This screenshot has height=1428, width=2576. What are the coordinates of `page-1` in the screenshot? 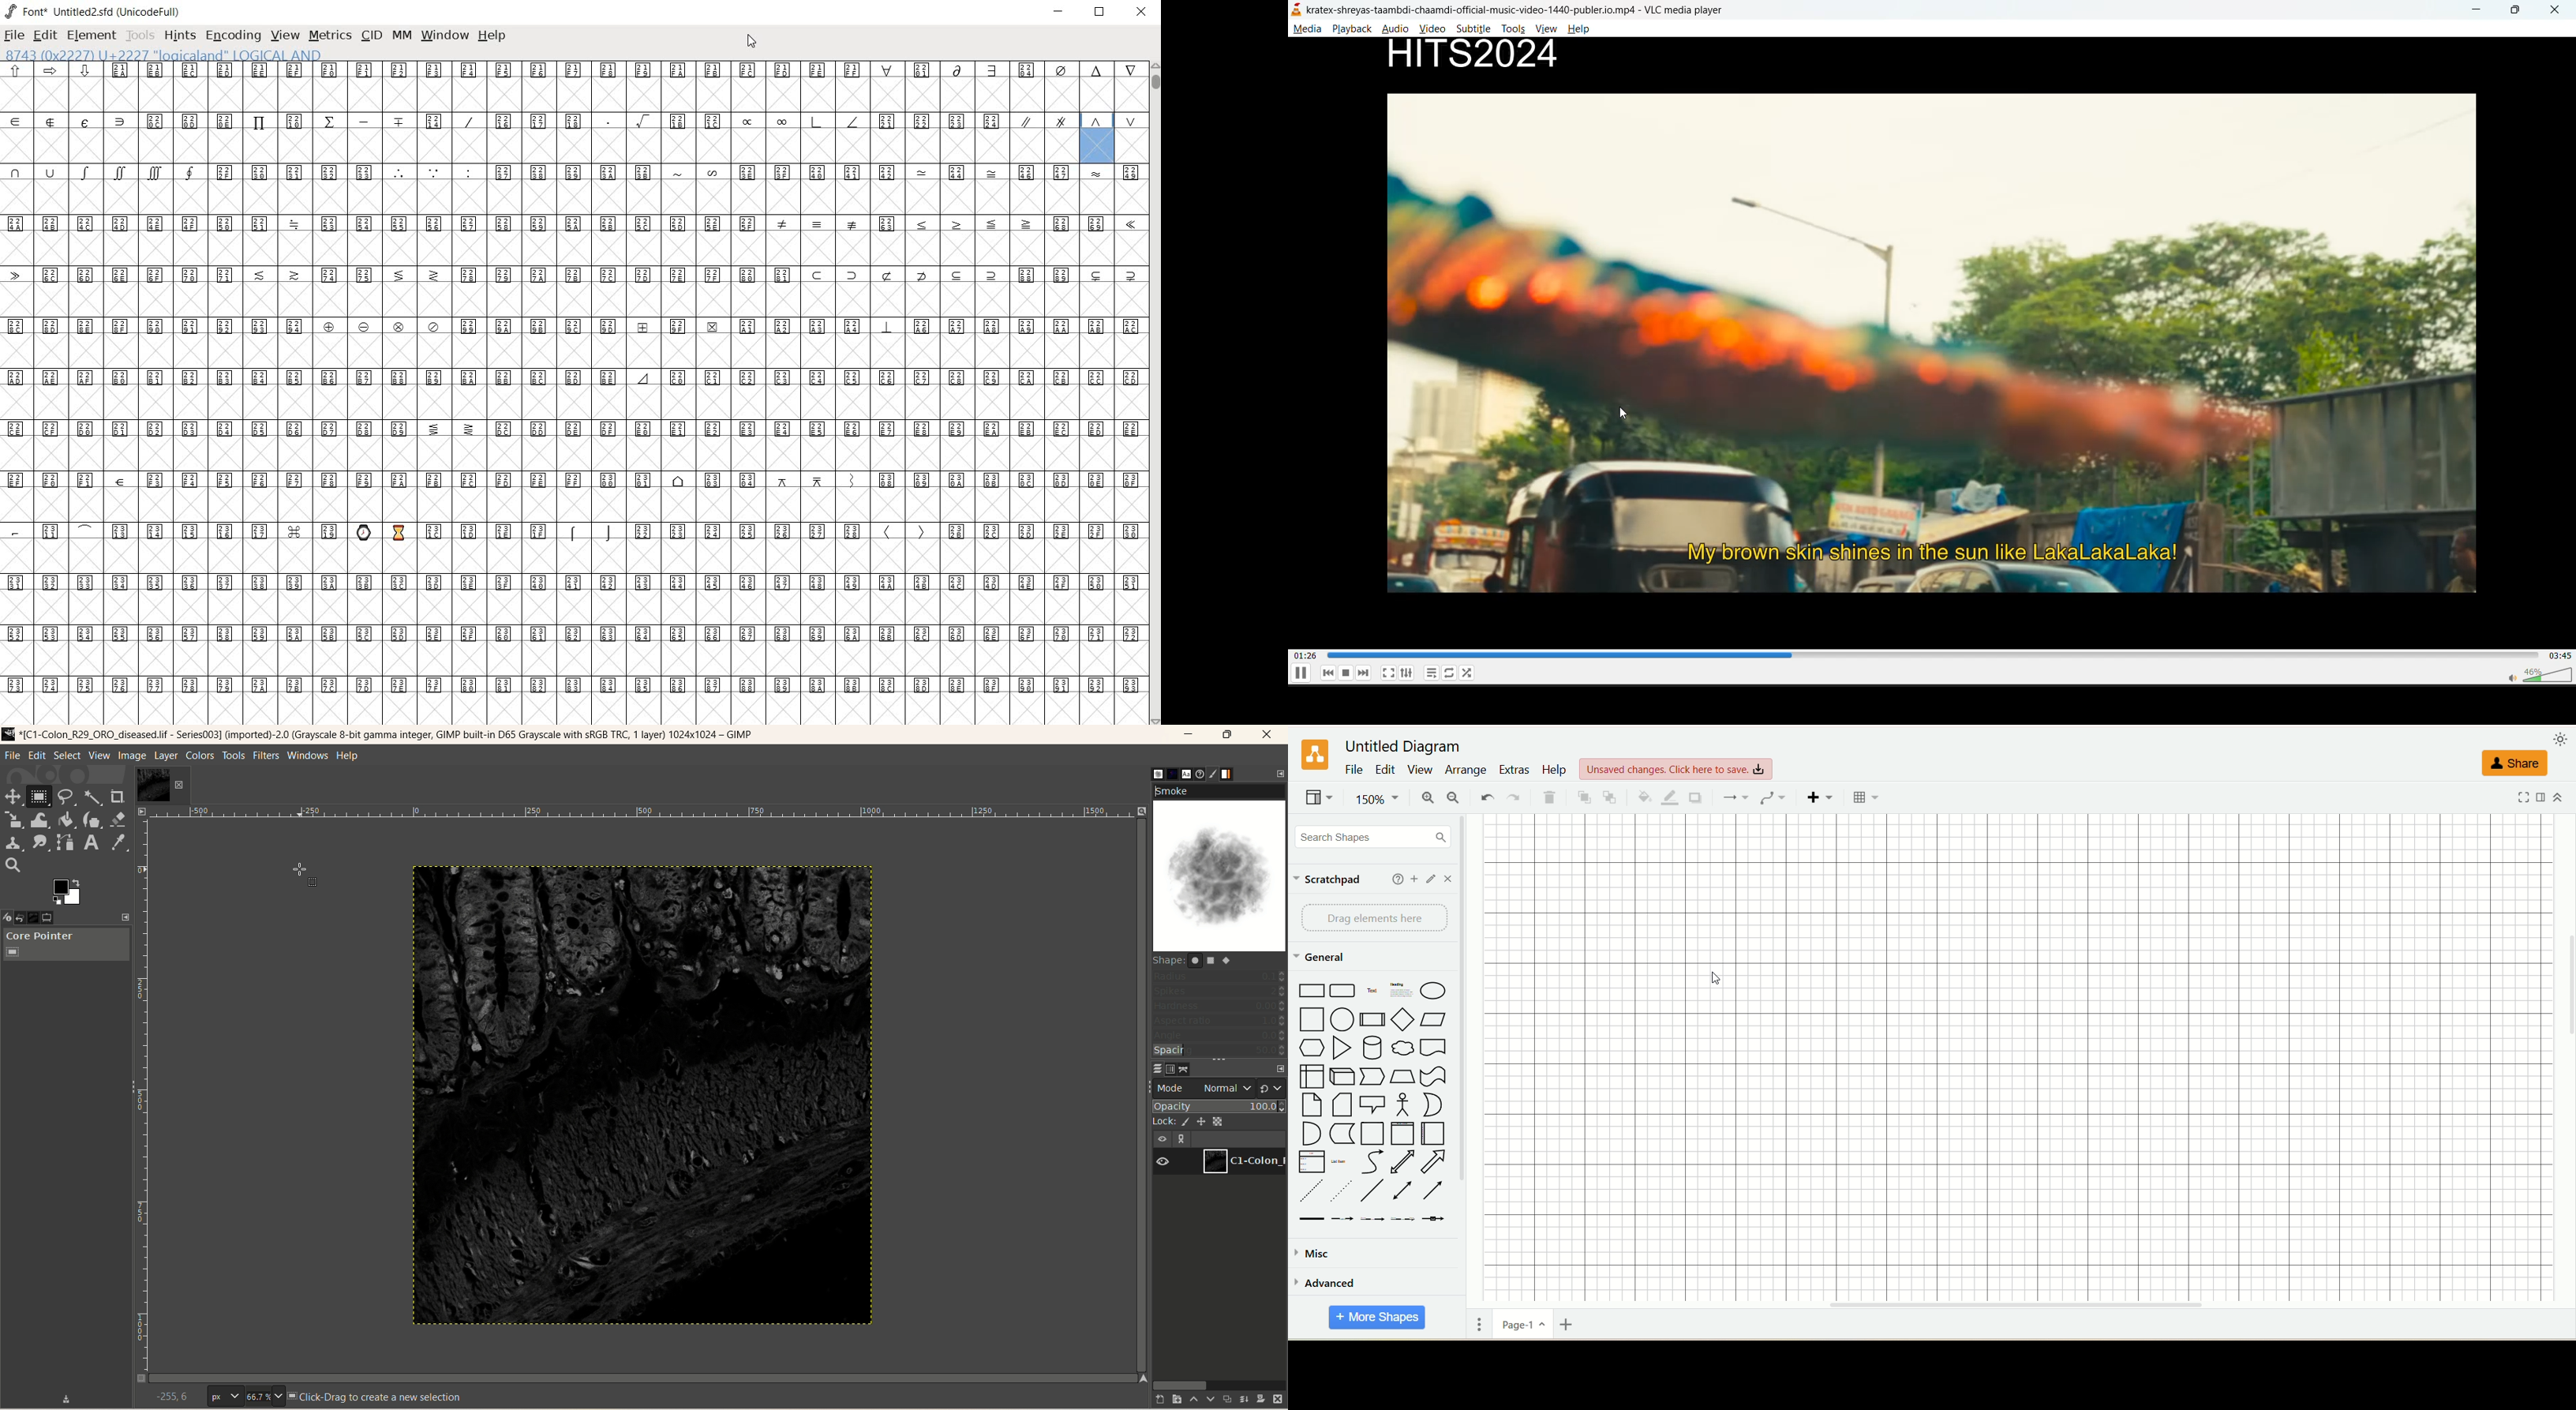 It's located at (1525, 1326).